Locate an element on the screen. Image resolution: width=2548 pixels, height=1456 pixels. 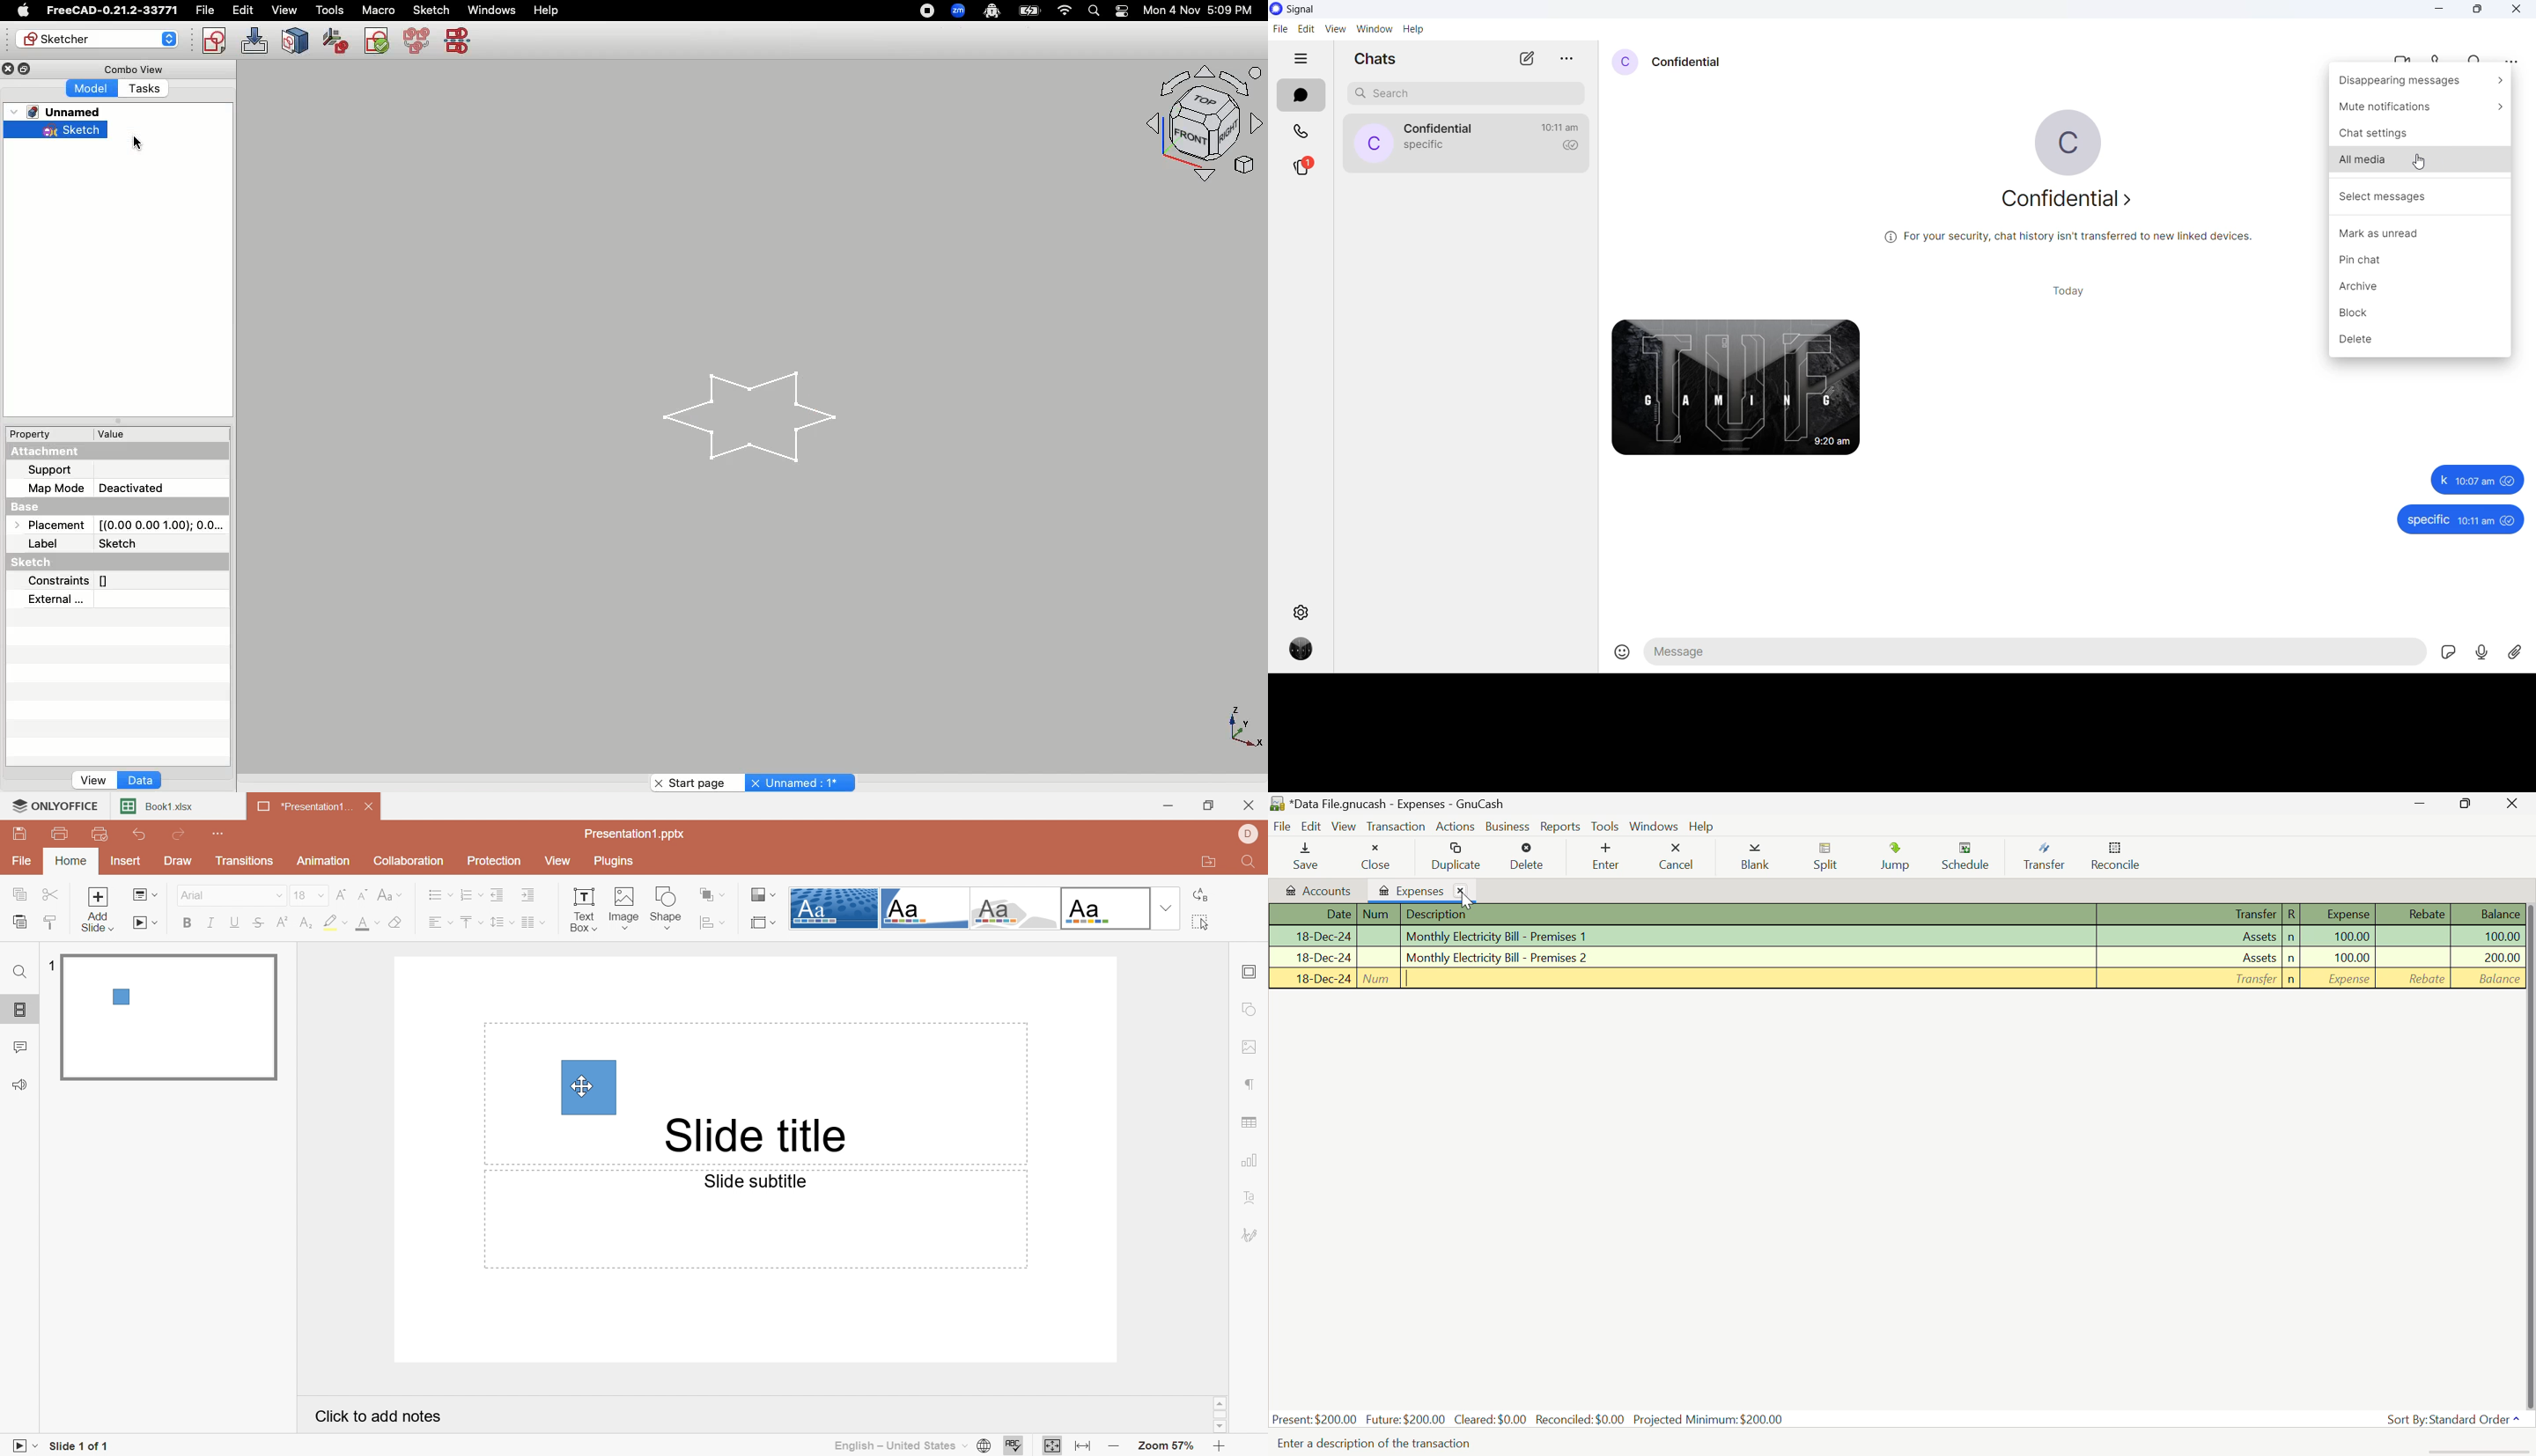
Underline is located at coordinates (234, 924).